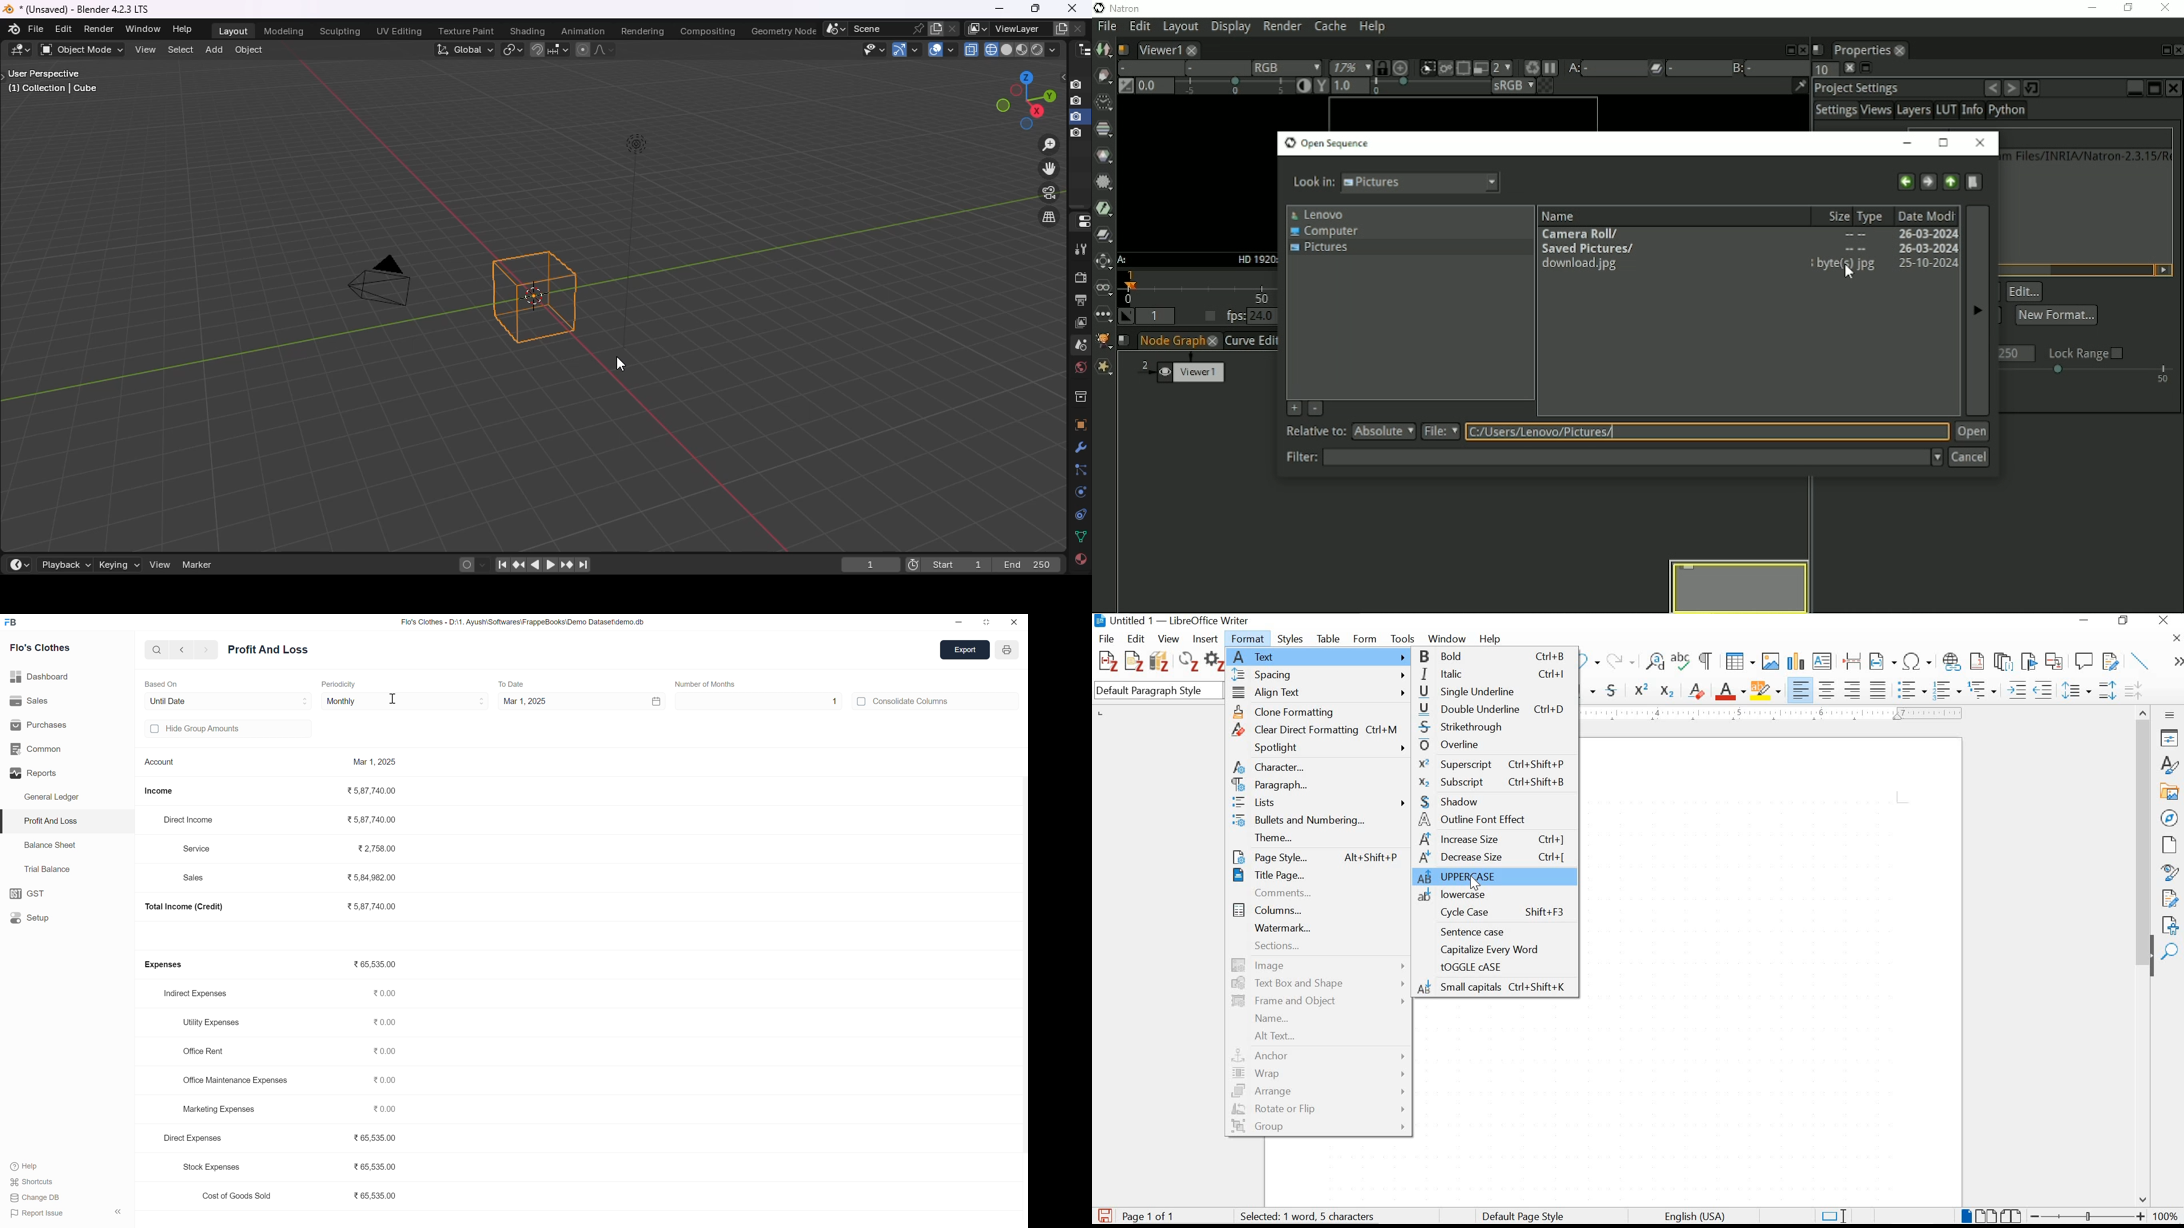 The height and width of the screenshot is (1232, 2184). I want to click on align left, so click(1802, 690).